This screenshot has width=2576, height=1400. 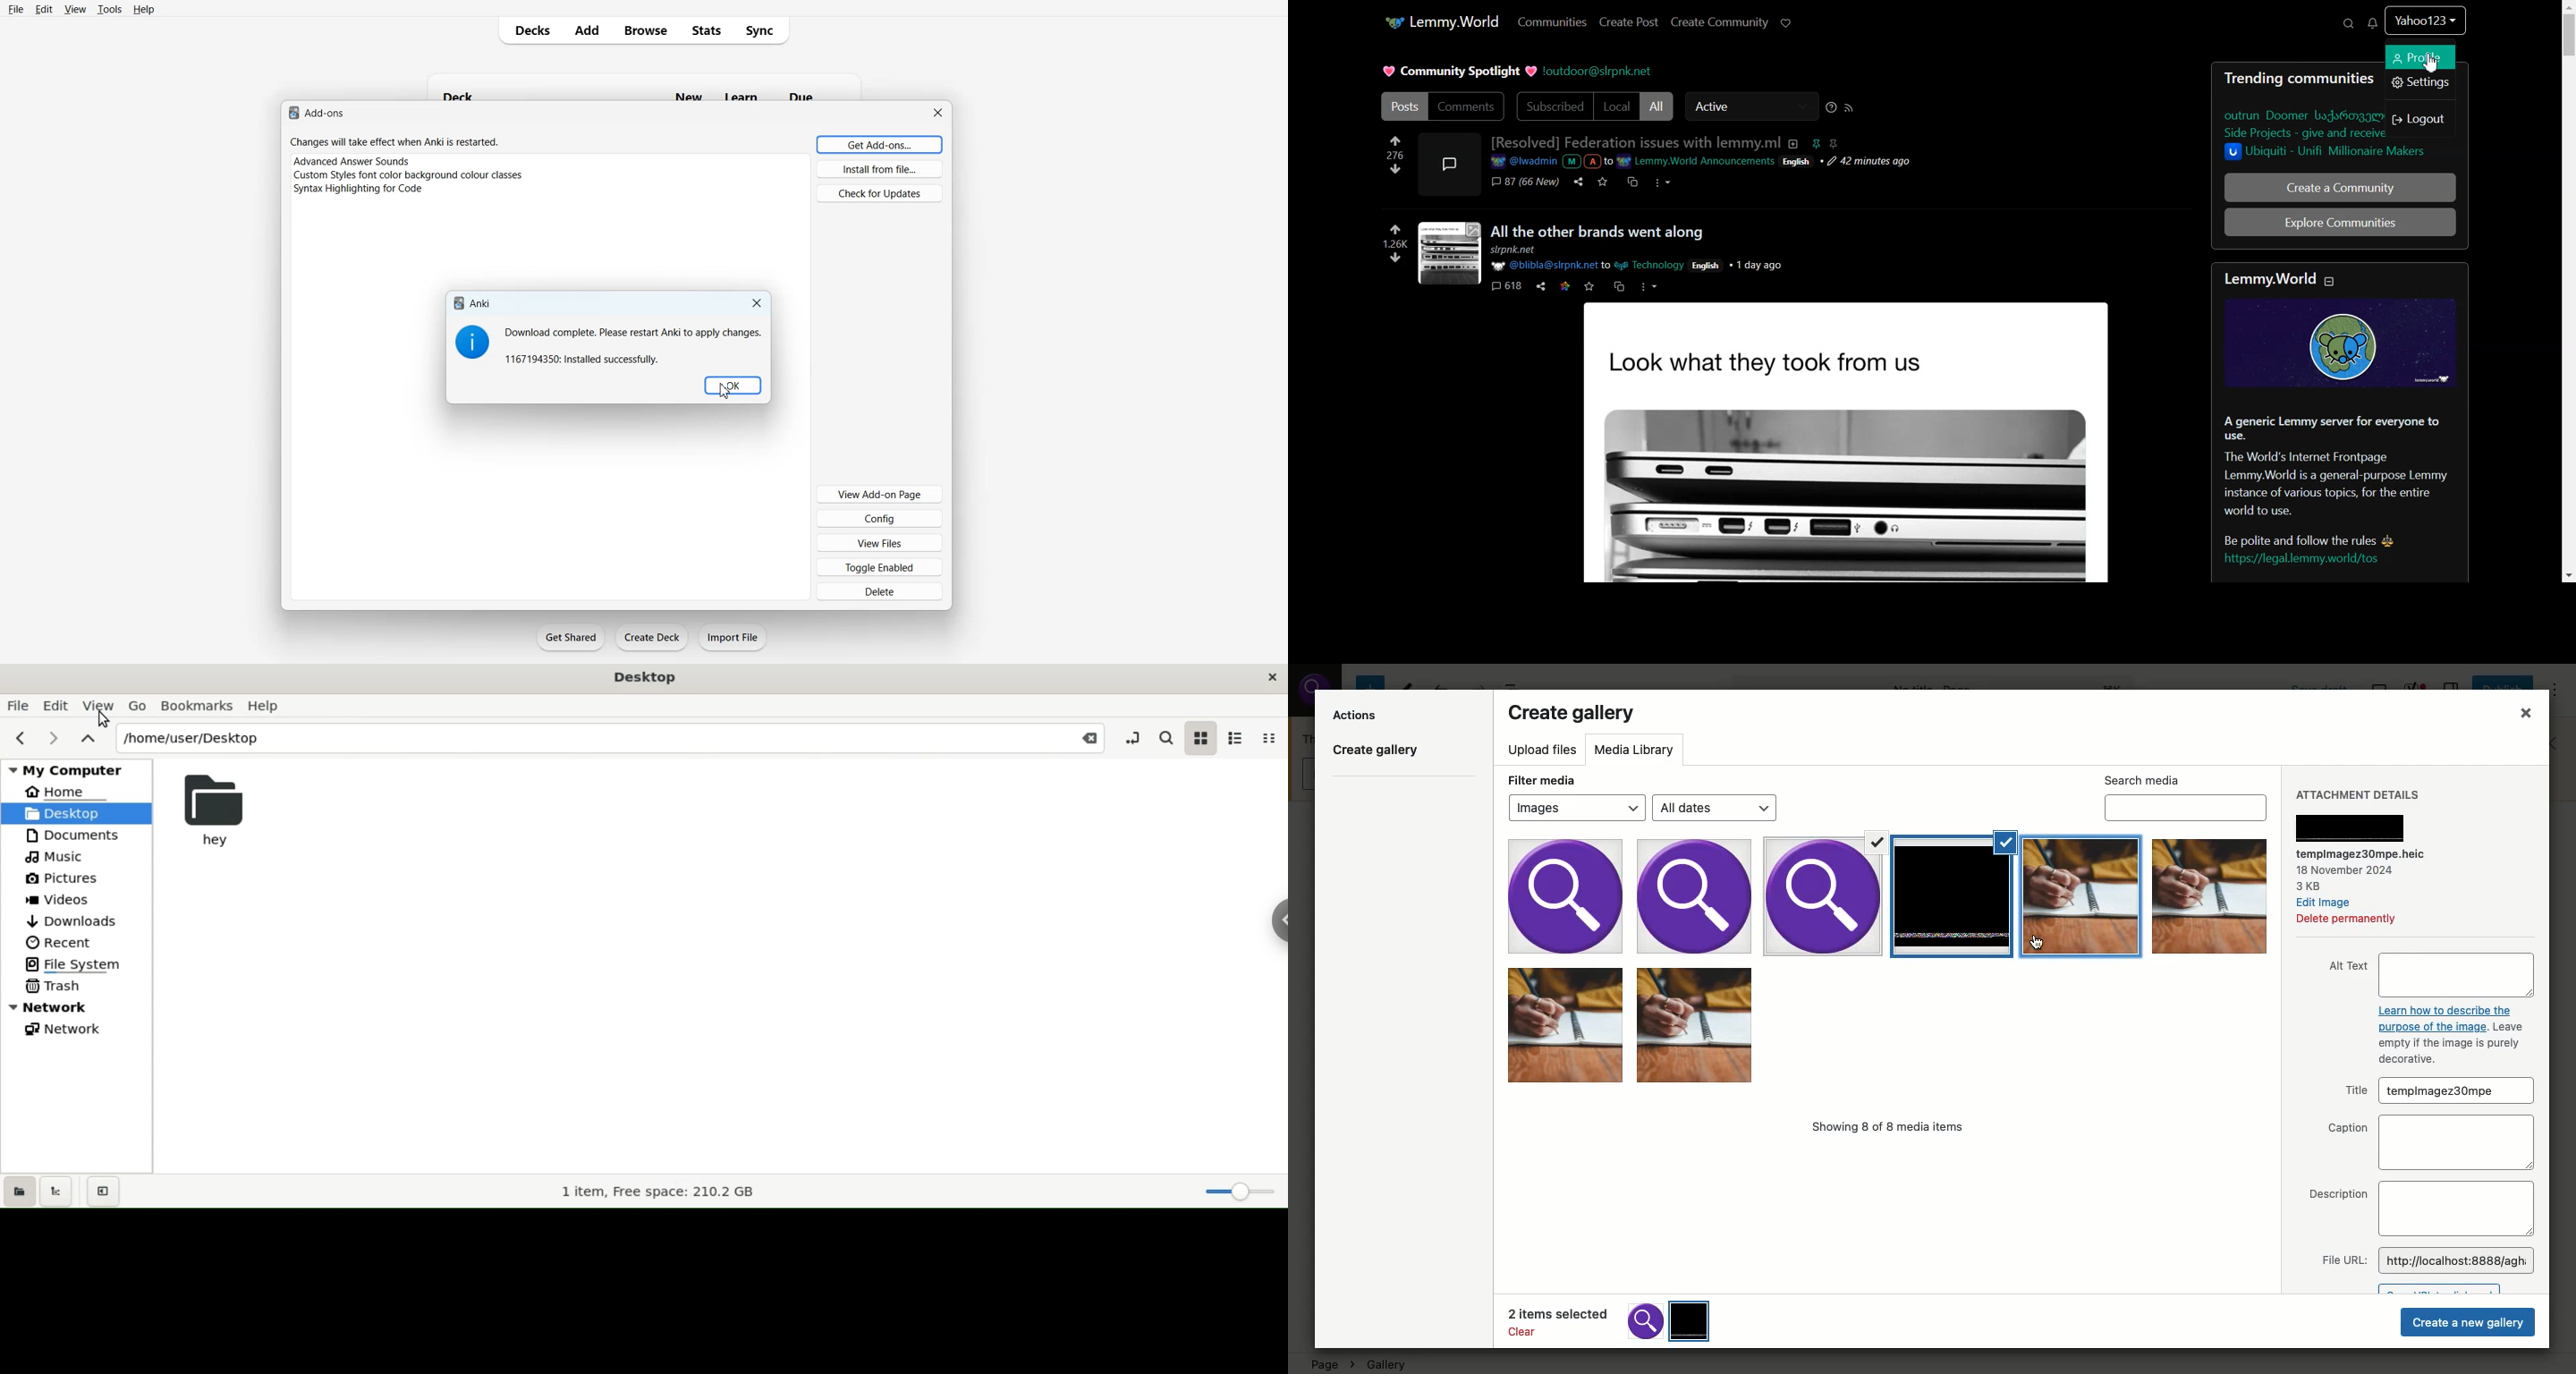 What do you see at coordinates (474, 344) in the screenshot?
I see `Information` at bounding box center [474, 344].